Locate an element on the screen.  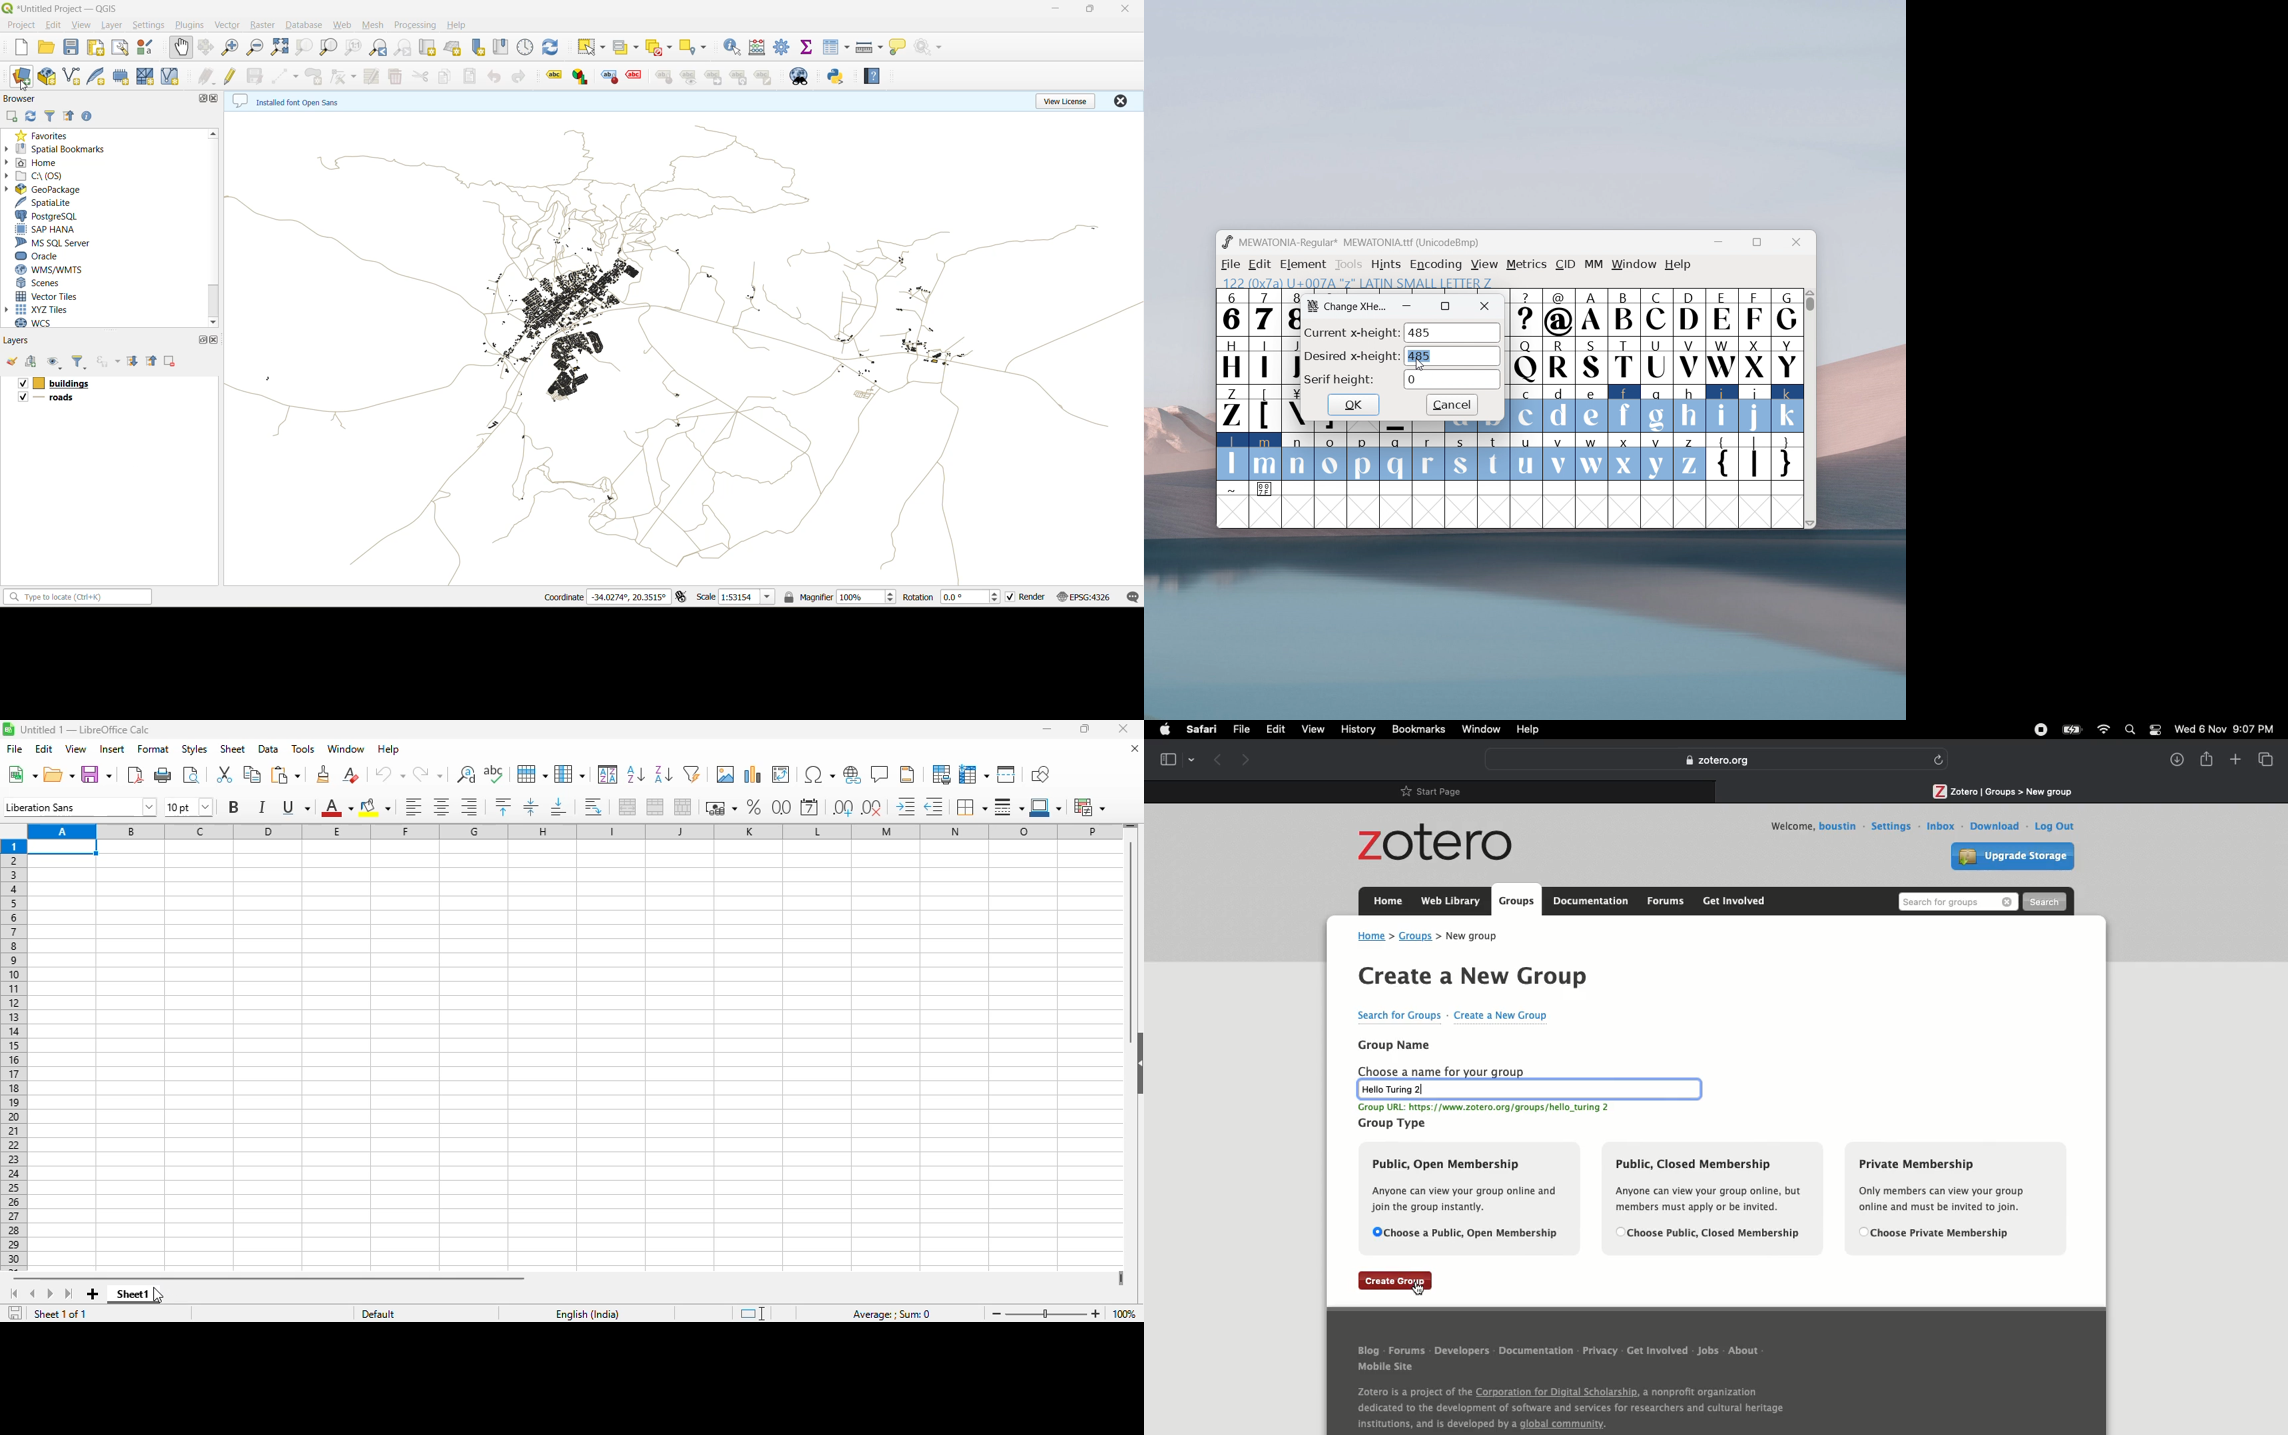
{ is located at coordinates (1722, 458).